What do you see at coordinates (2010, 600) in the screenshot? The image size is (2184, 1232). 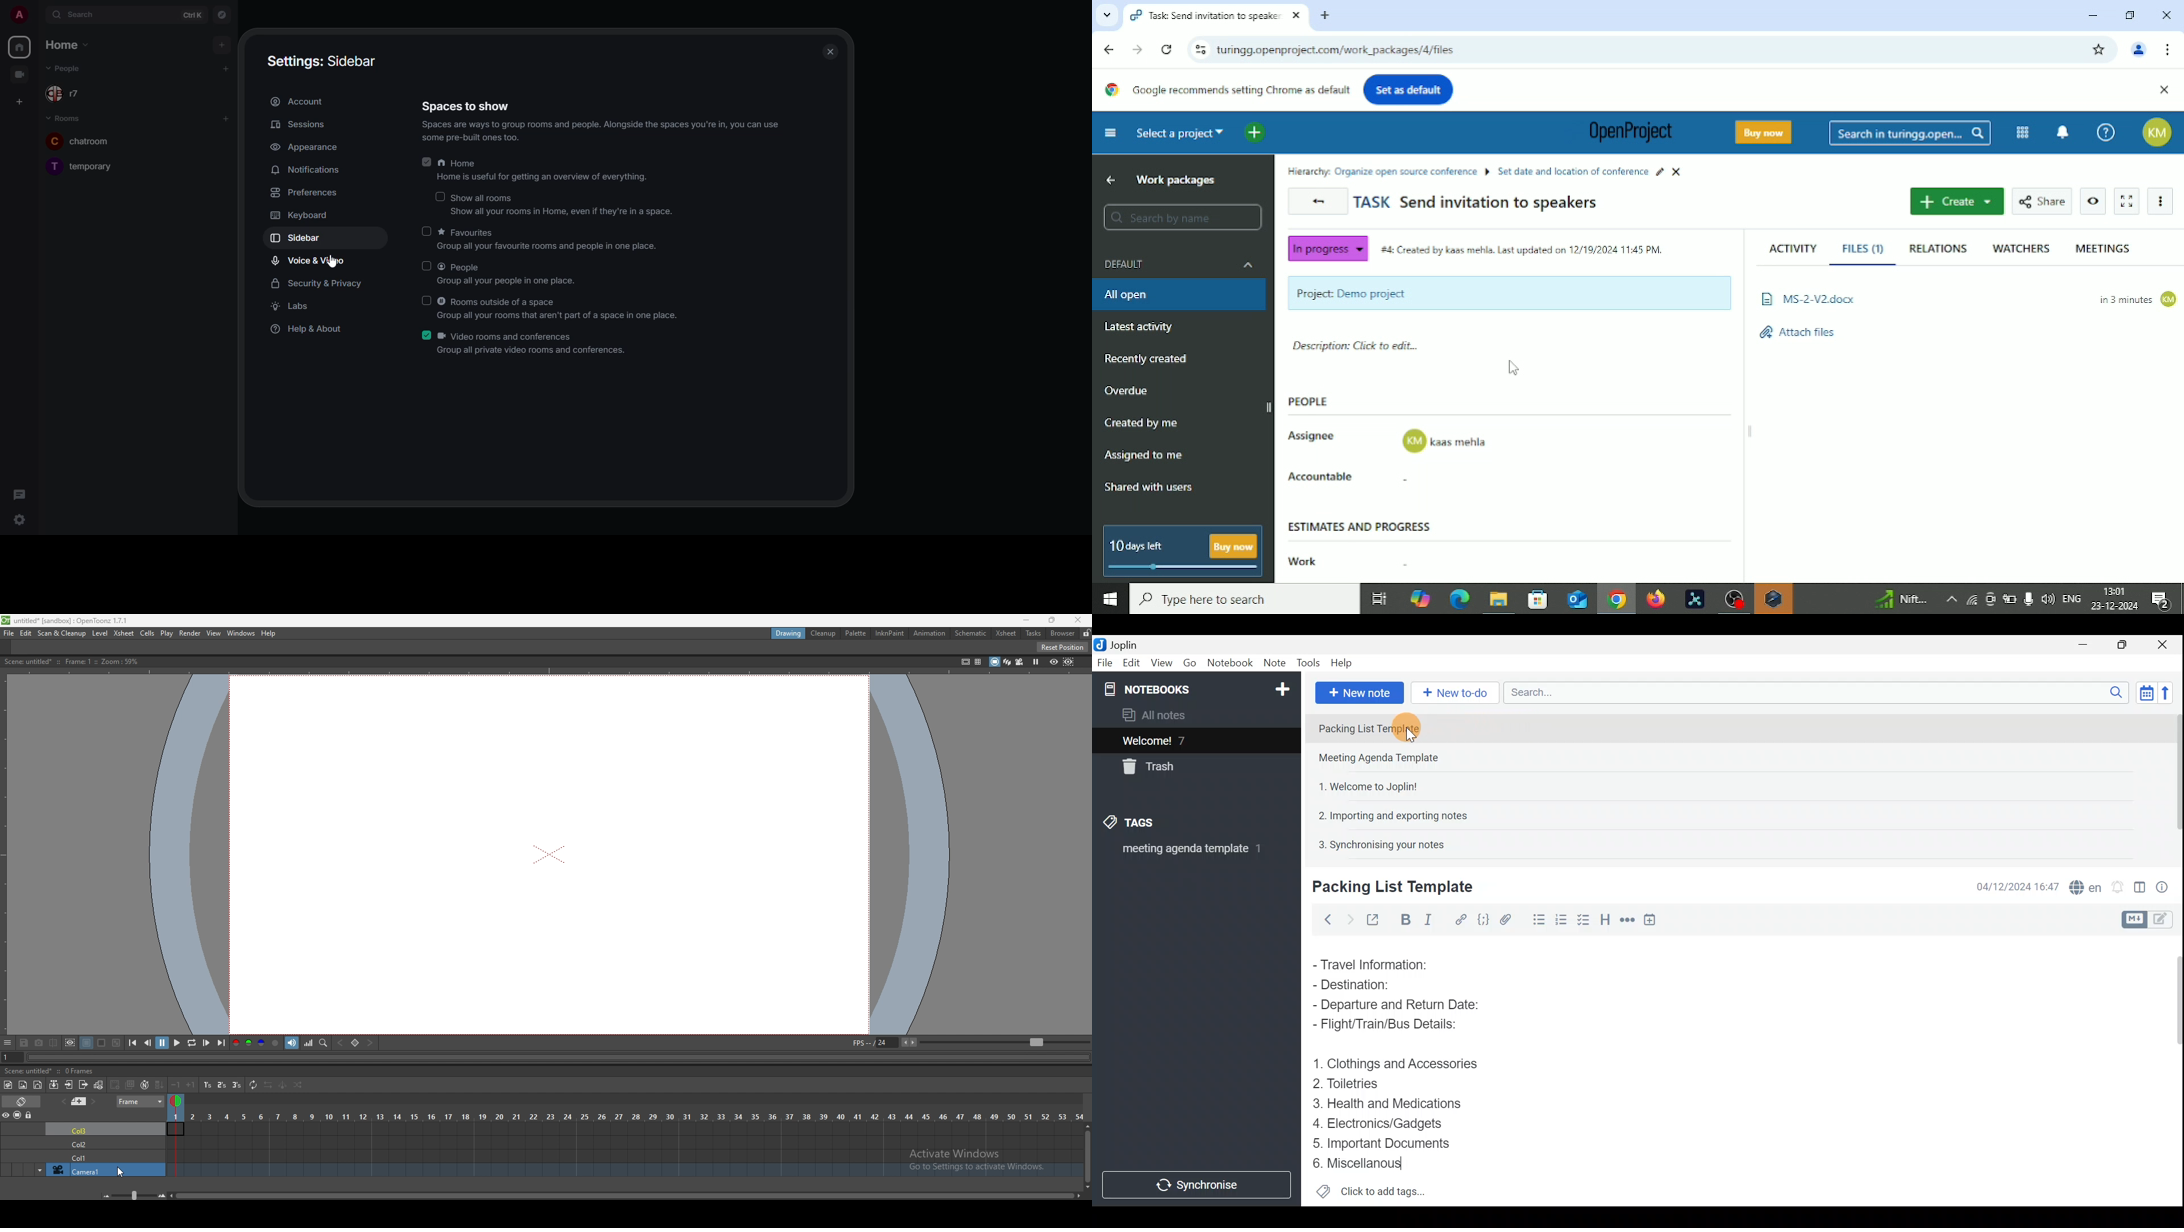 I see `Battery` at bounding box center [2010, 600].